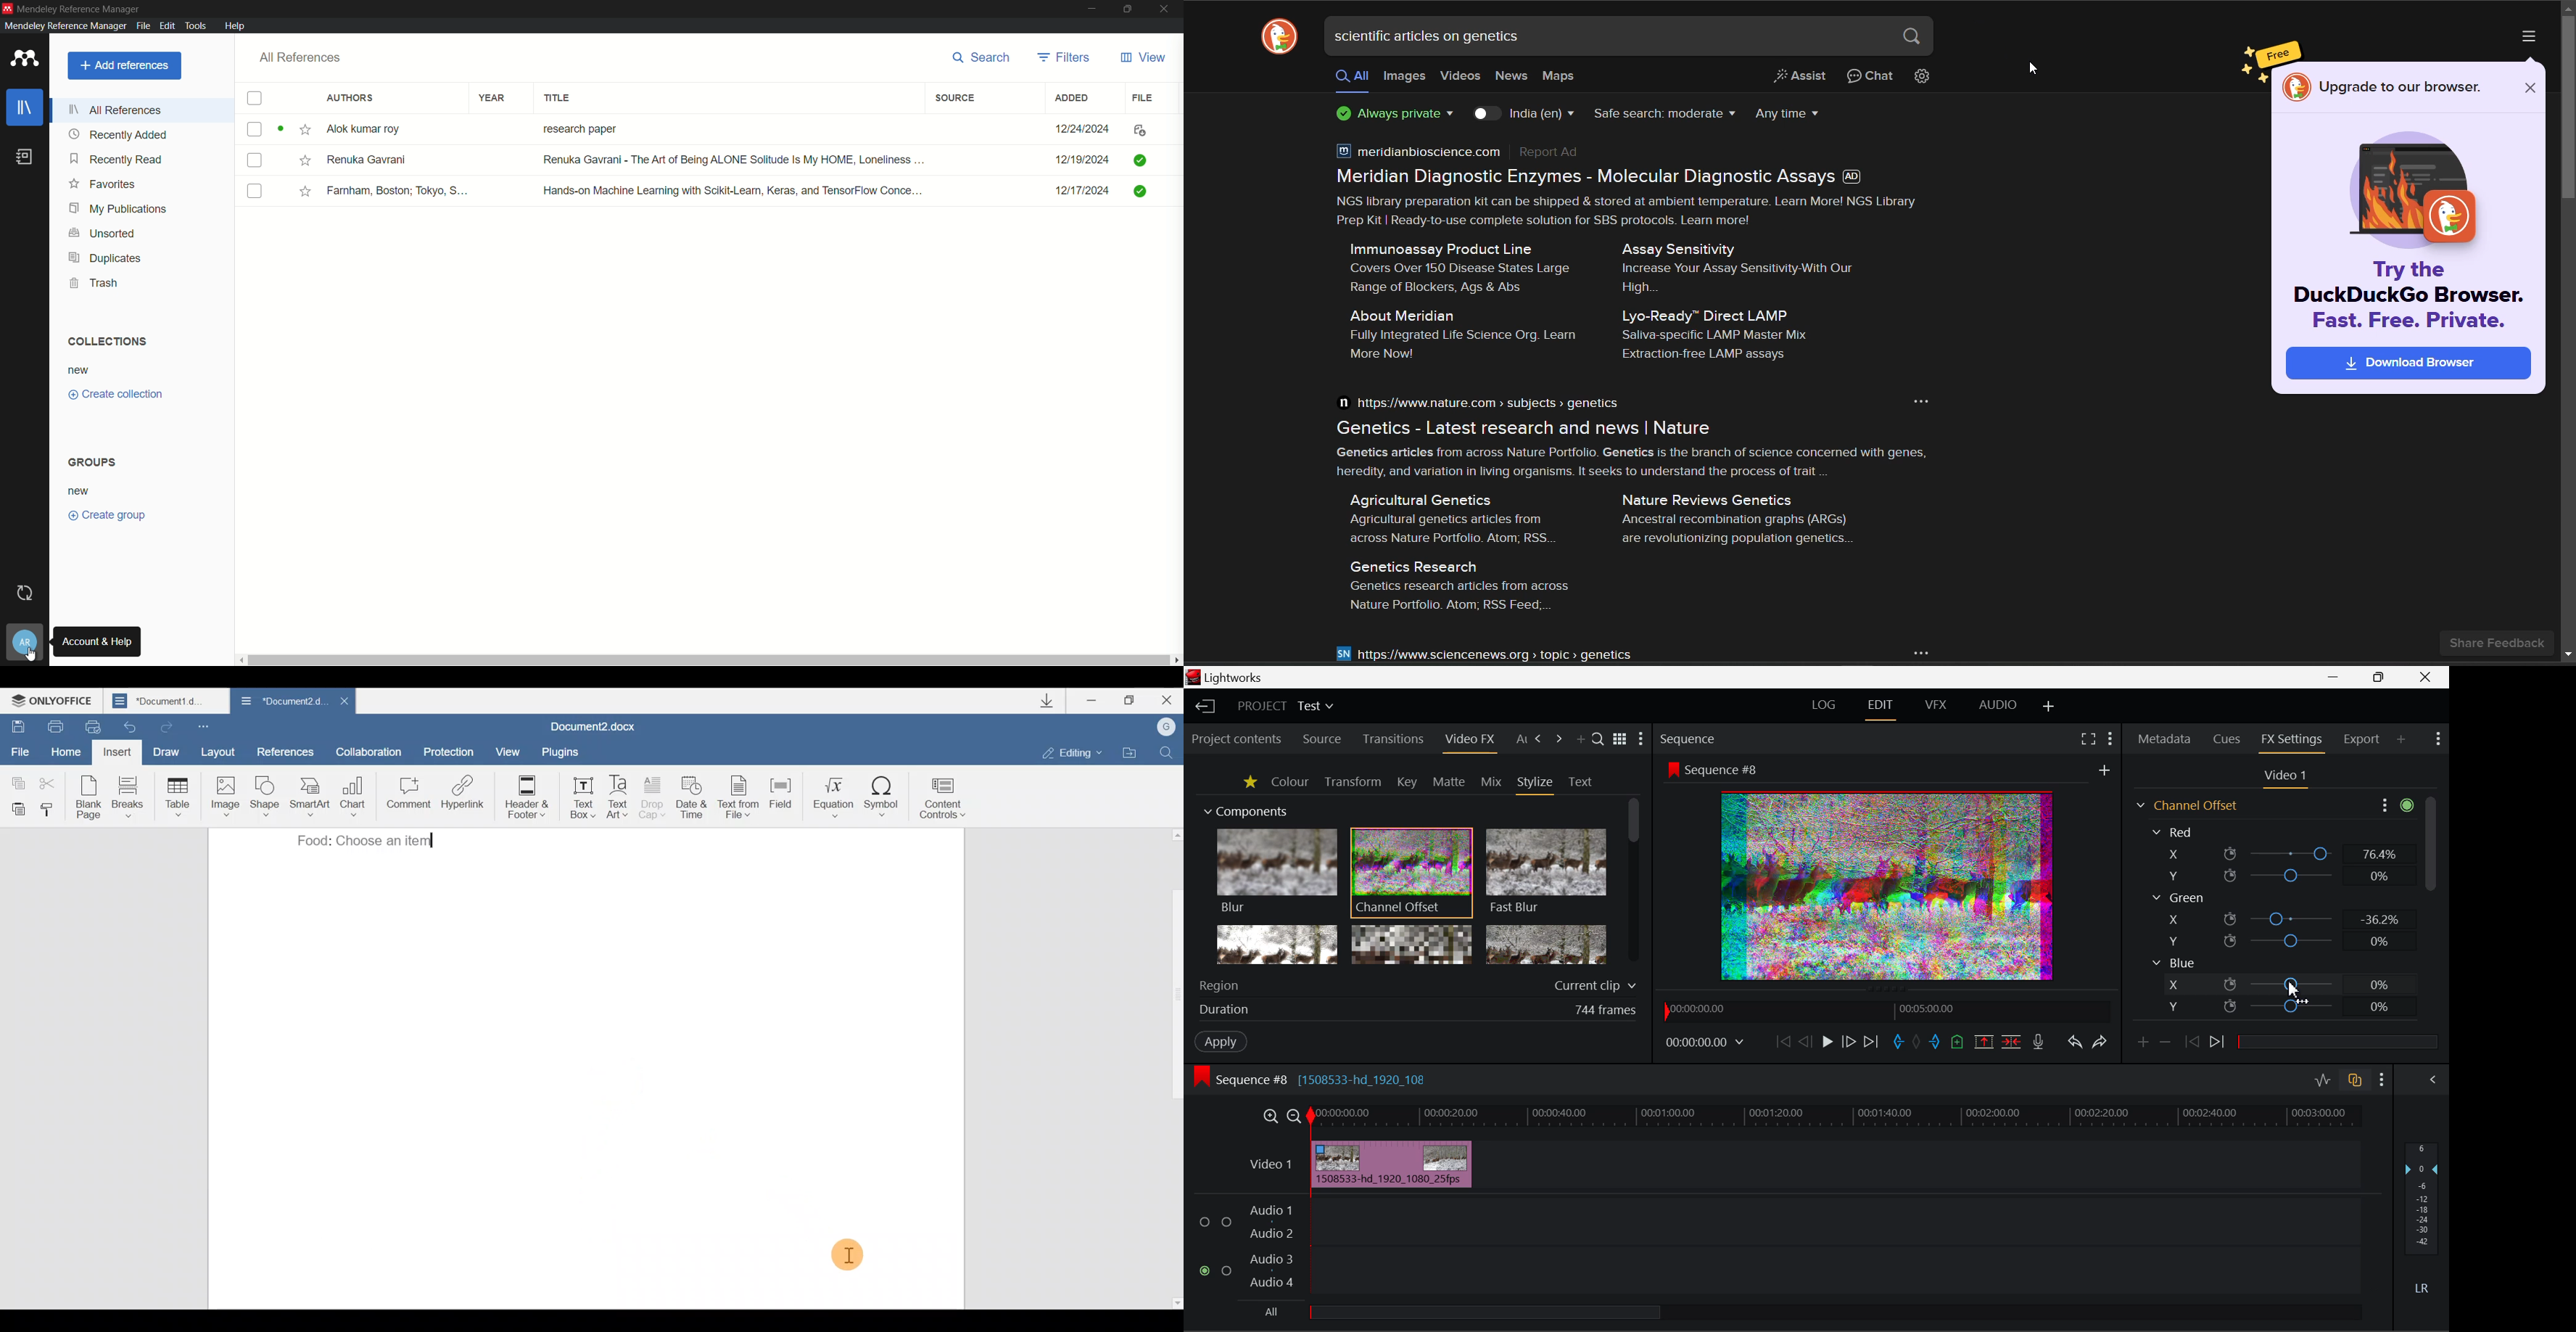 This screenshot has height=1344, width=2576. What do you see at coordinates (198, 26) in the screenshot?
I see `tools menu` at bounding box center [198, 26].